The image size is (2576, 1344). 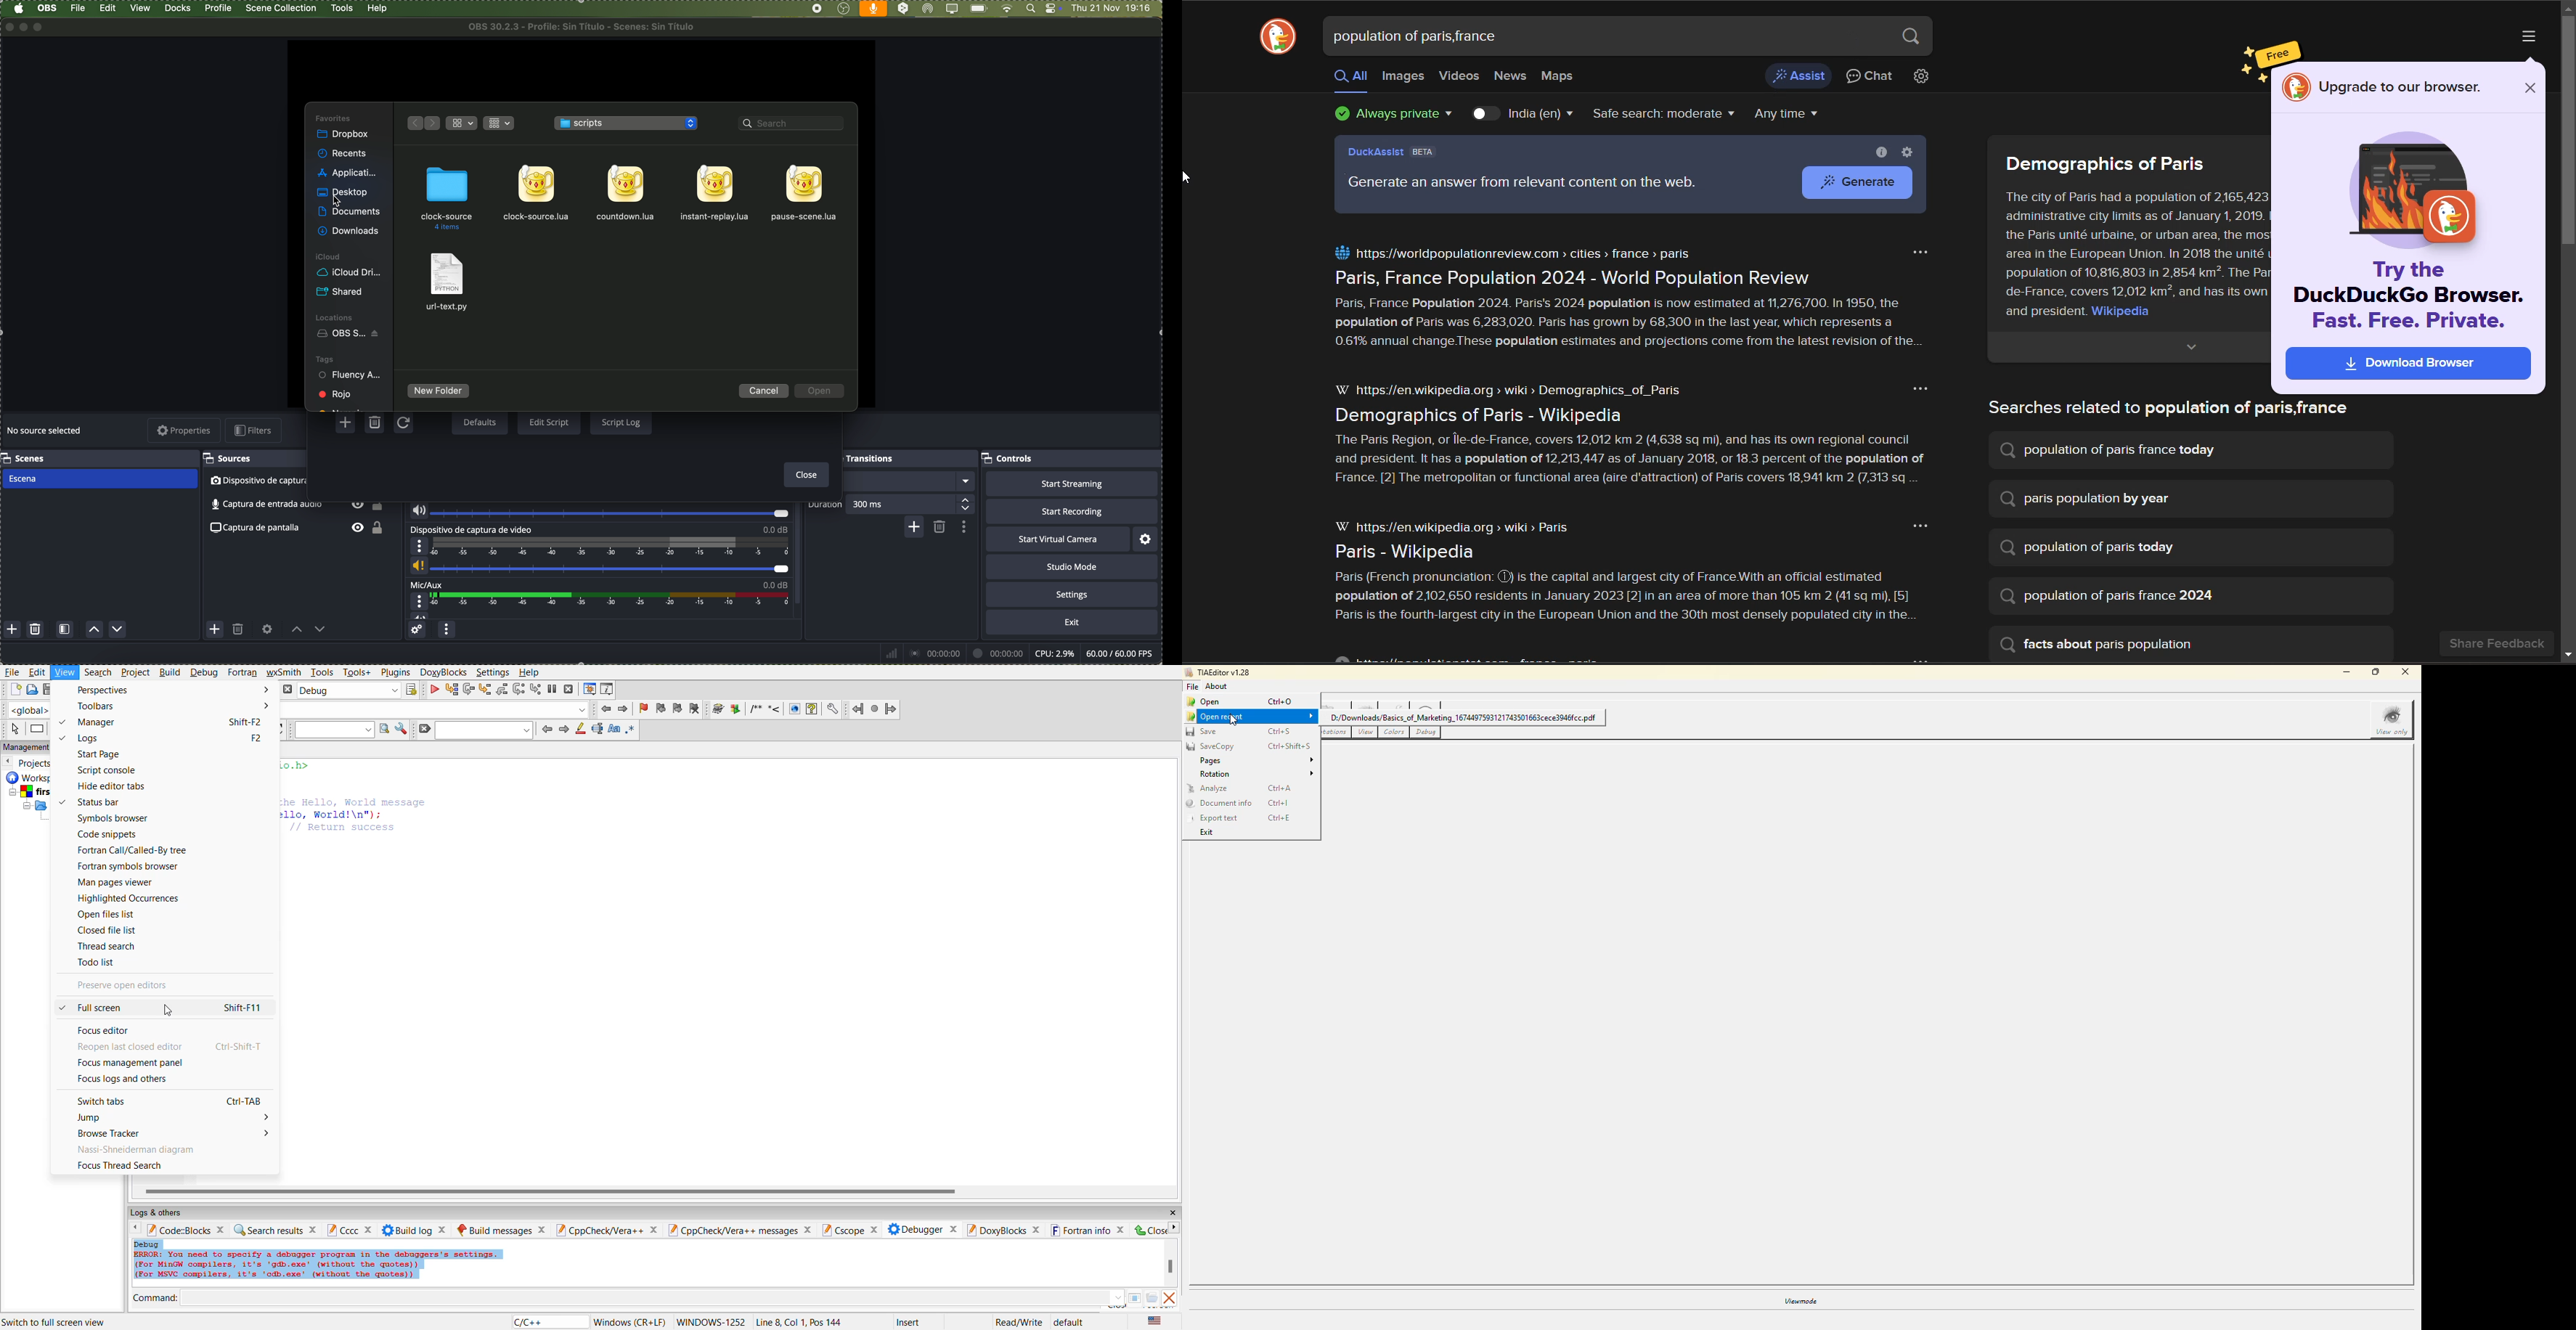 I want to click on move scene up, so click(x=95, y=630).